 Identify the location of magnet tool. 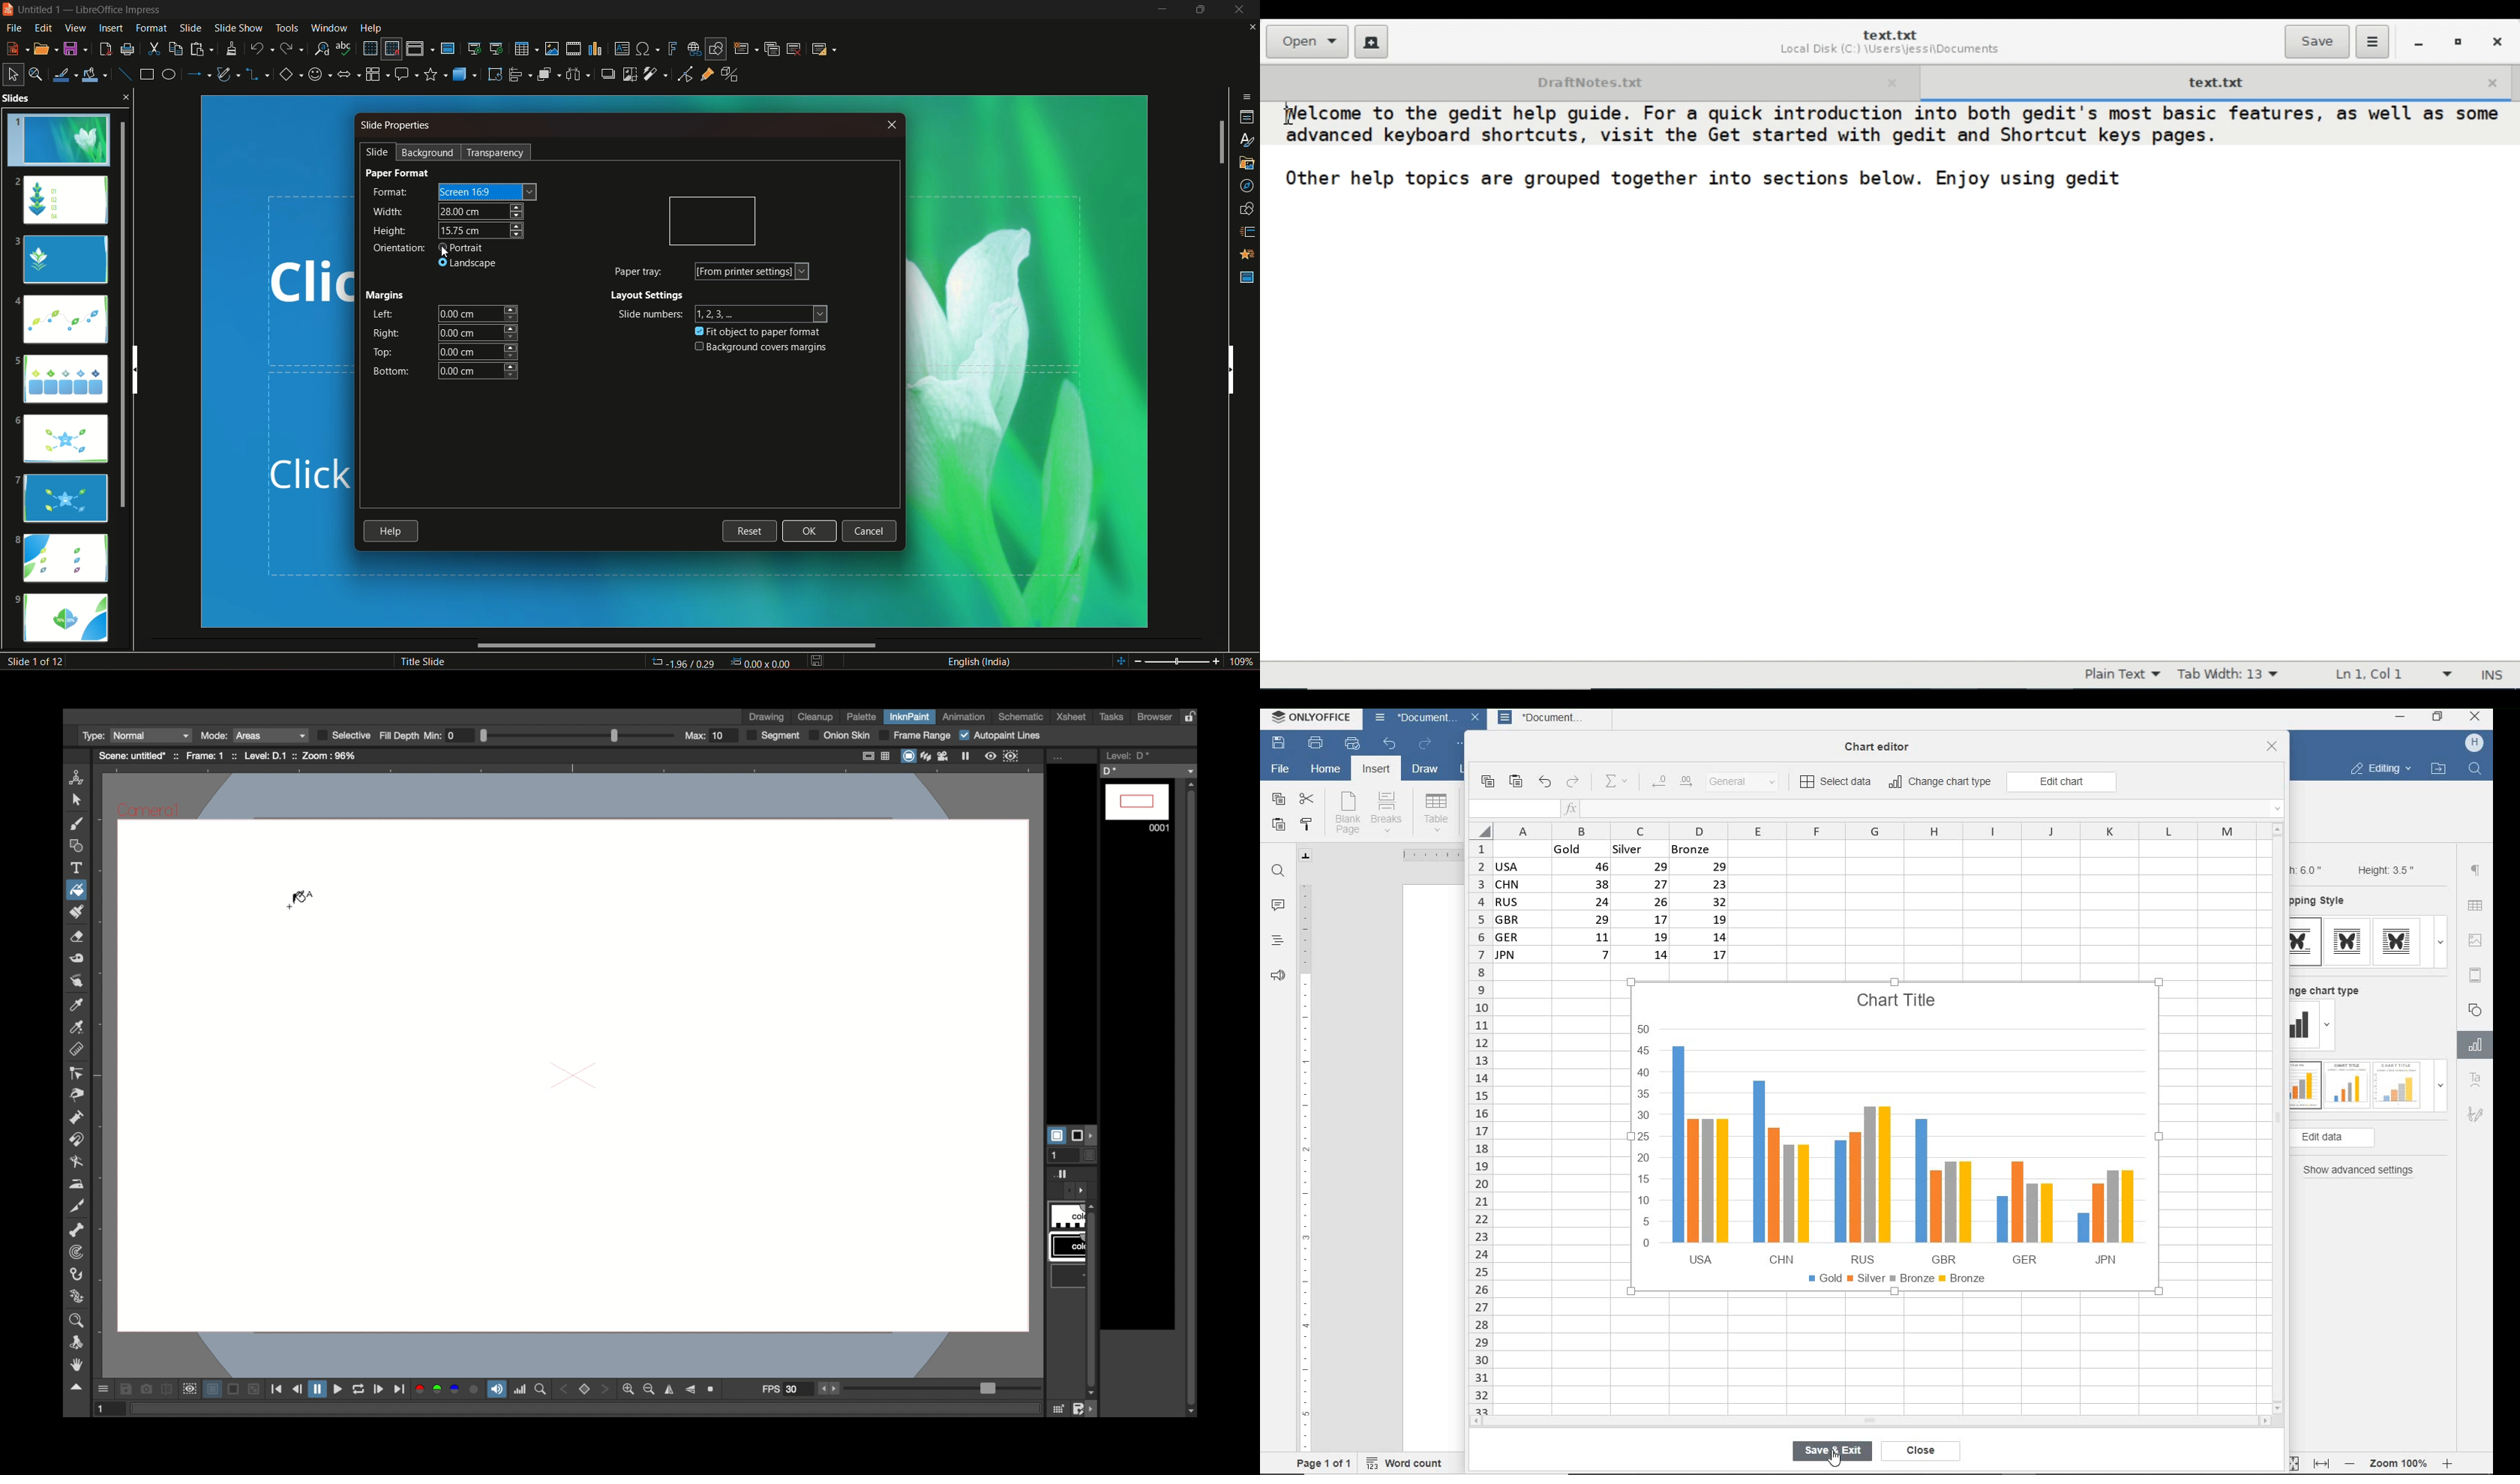
(75, 1140).